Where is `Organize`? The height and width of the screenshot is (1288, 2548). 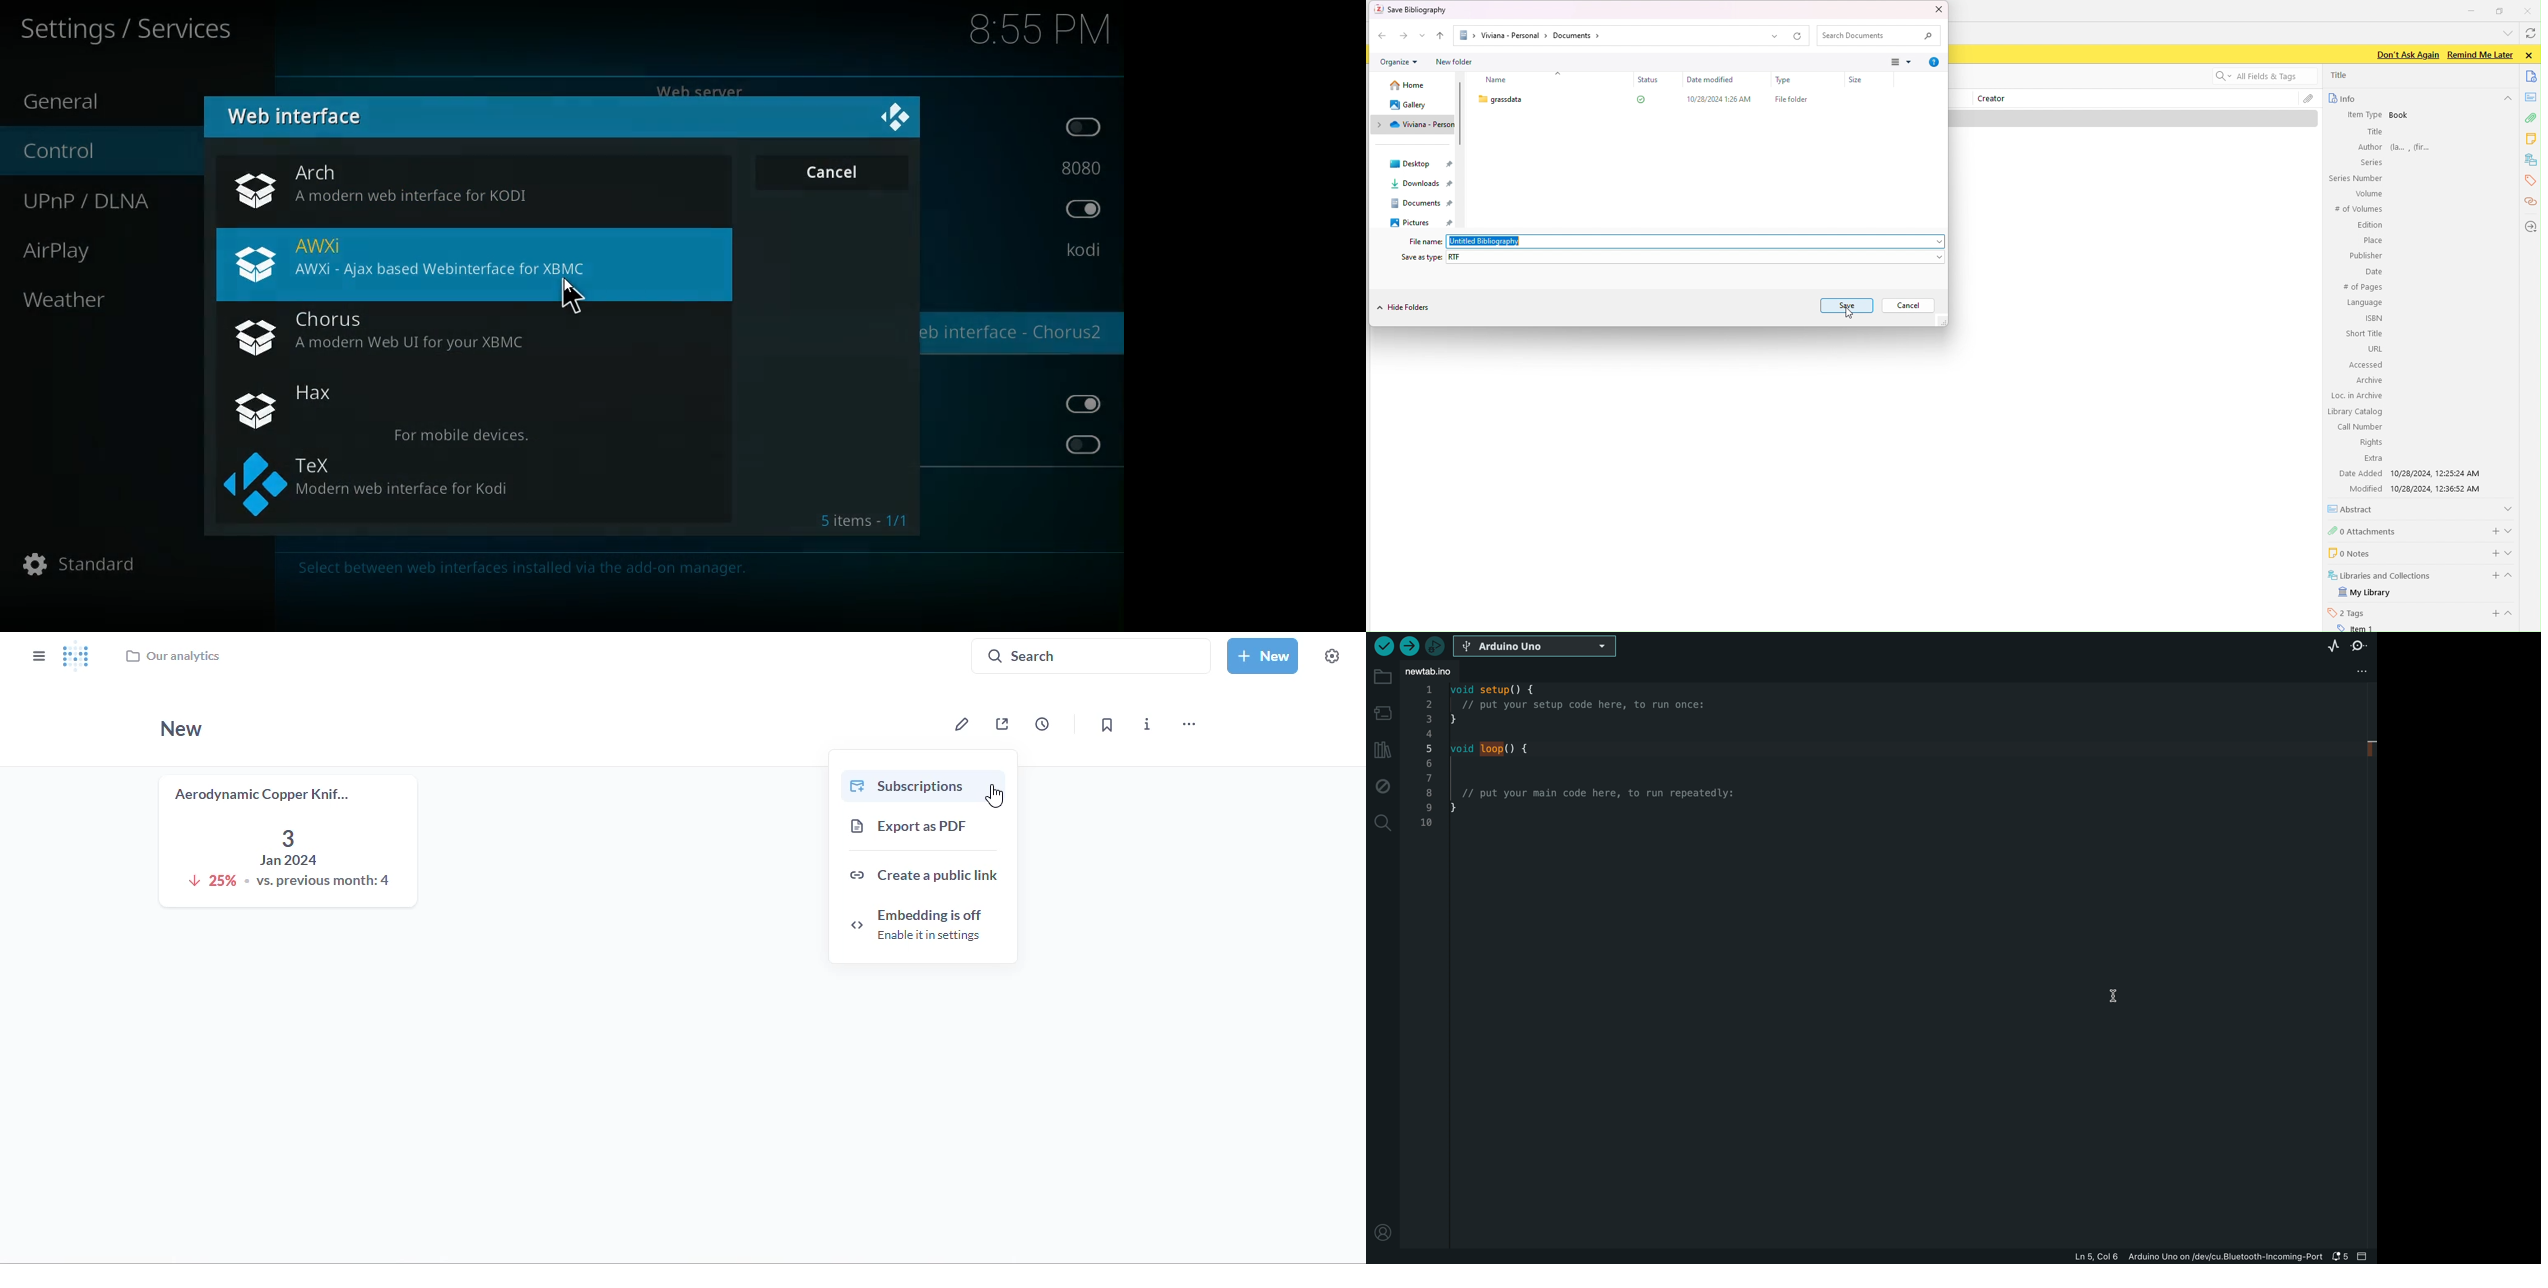 Organize is located at coordinates (1402, 63).